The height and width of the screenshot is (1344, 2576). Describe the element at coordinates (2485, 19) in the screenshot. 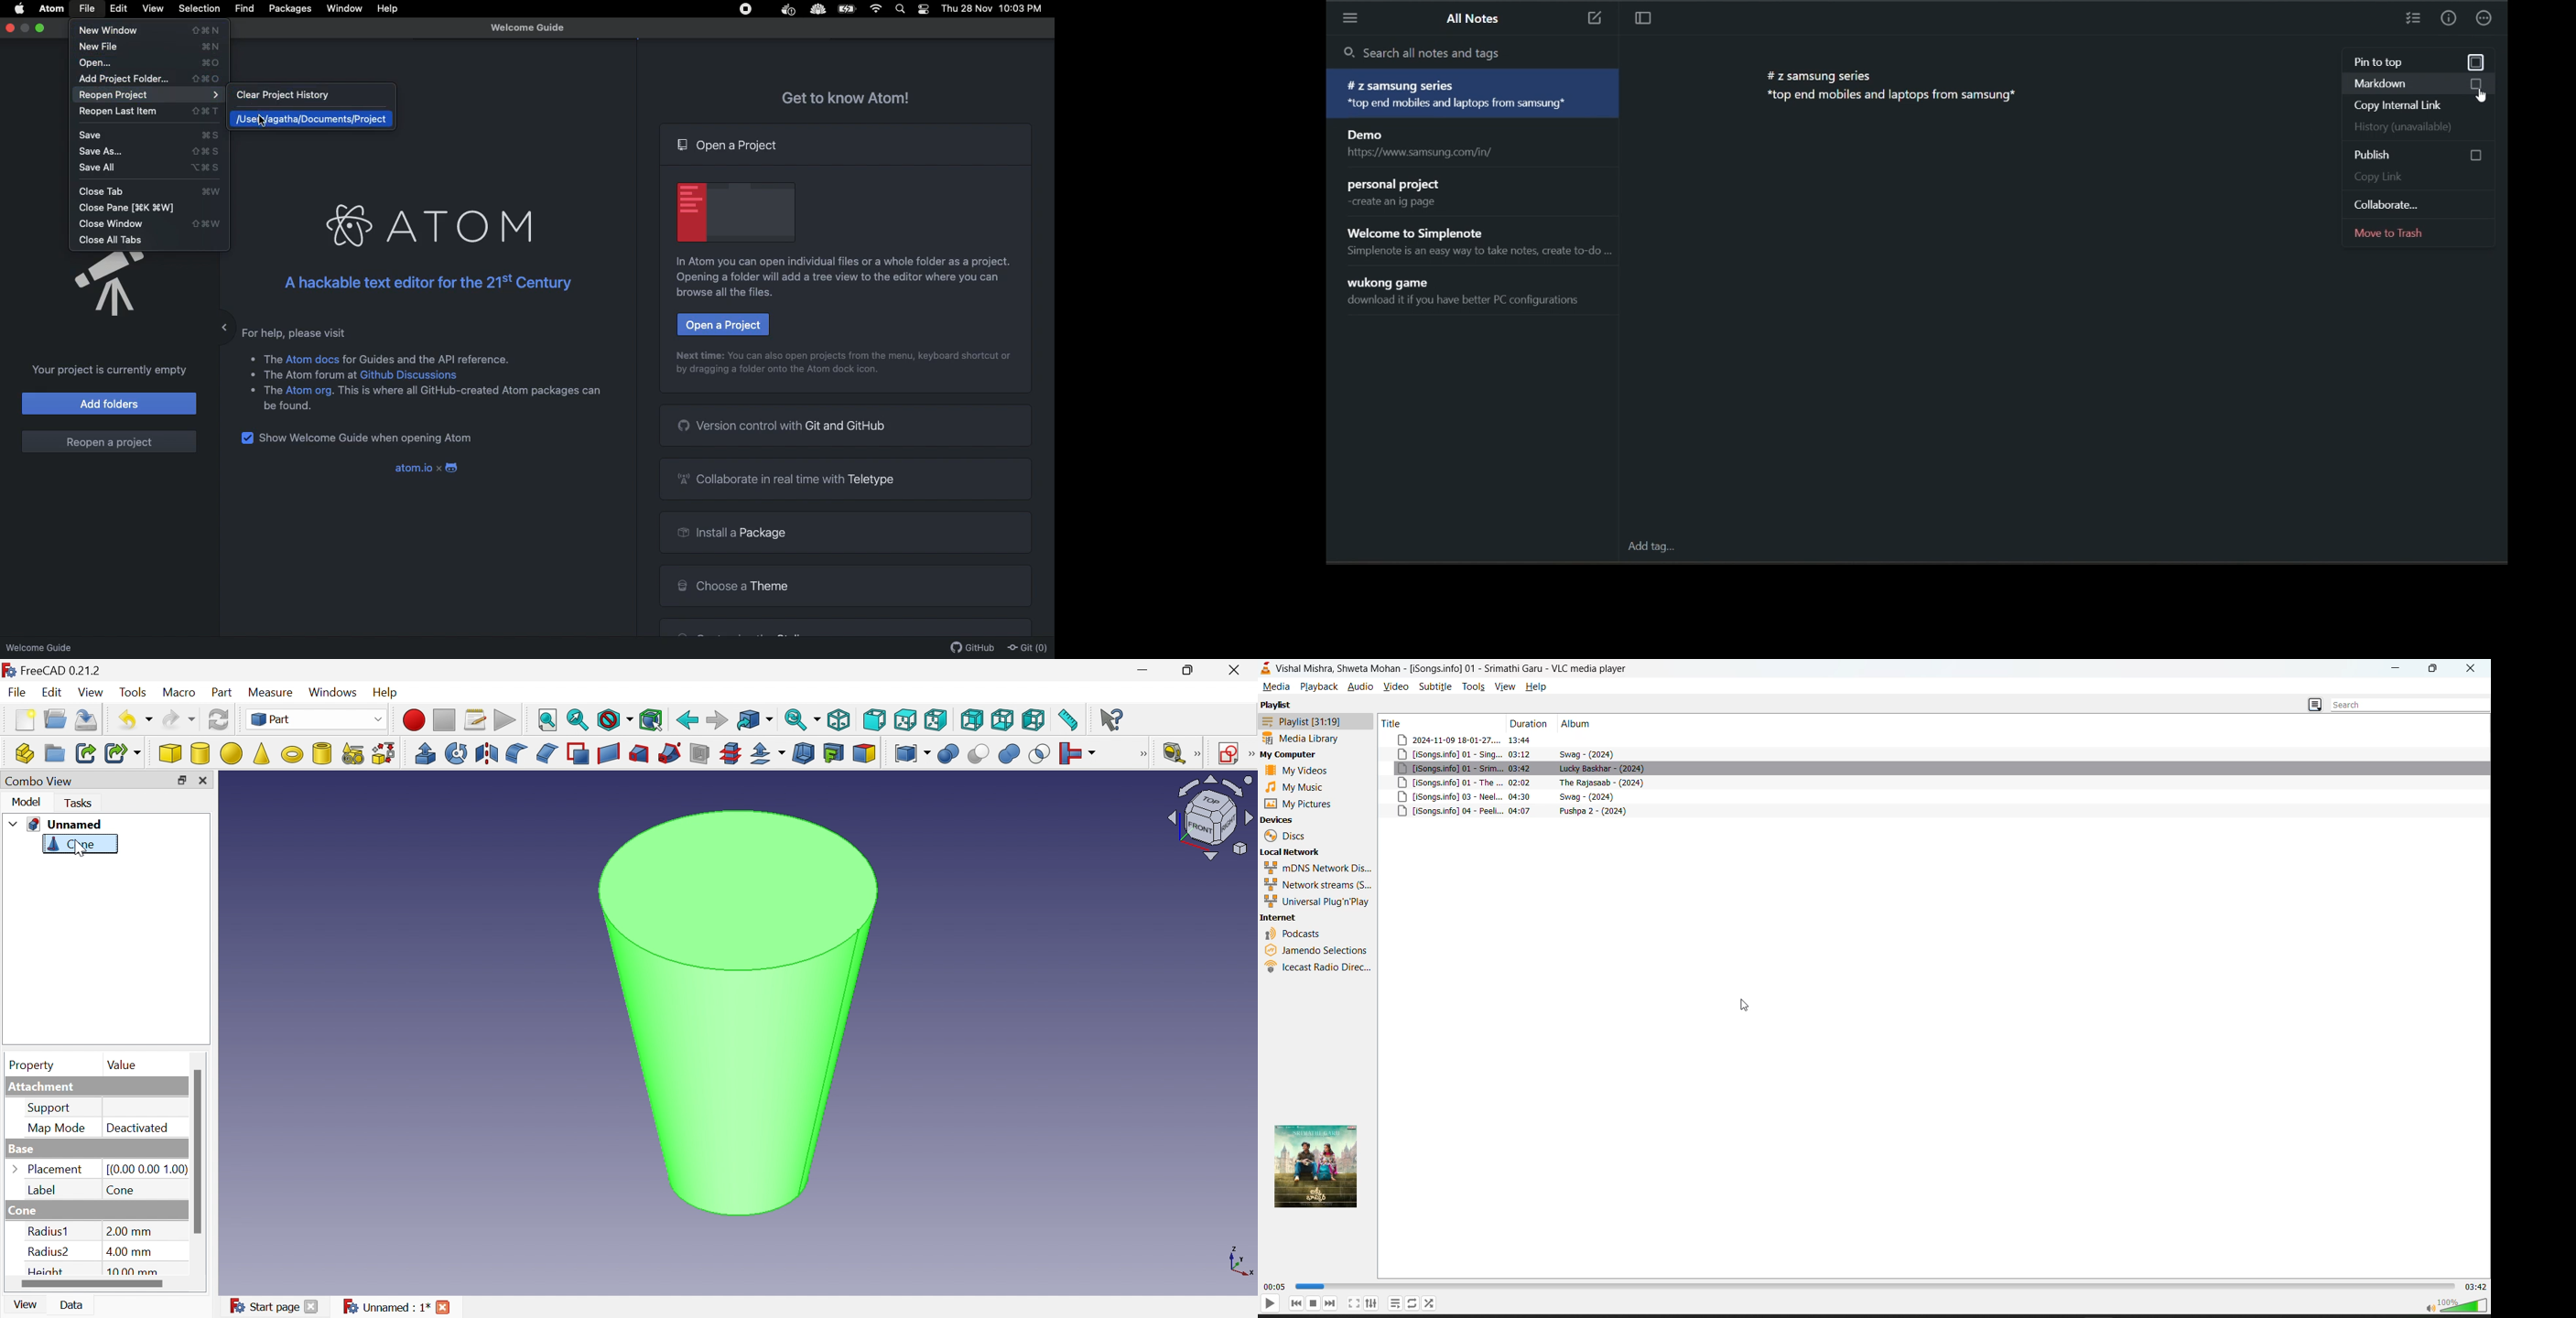

I see `actions` at that location.